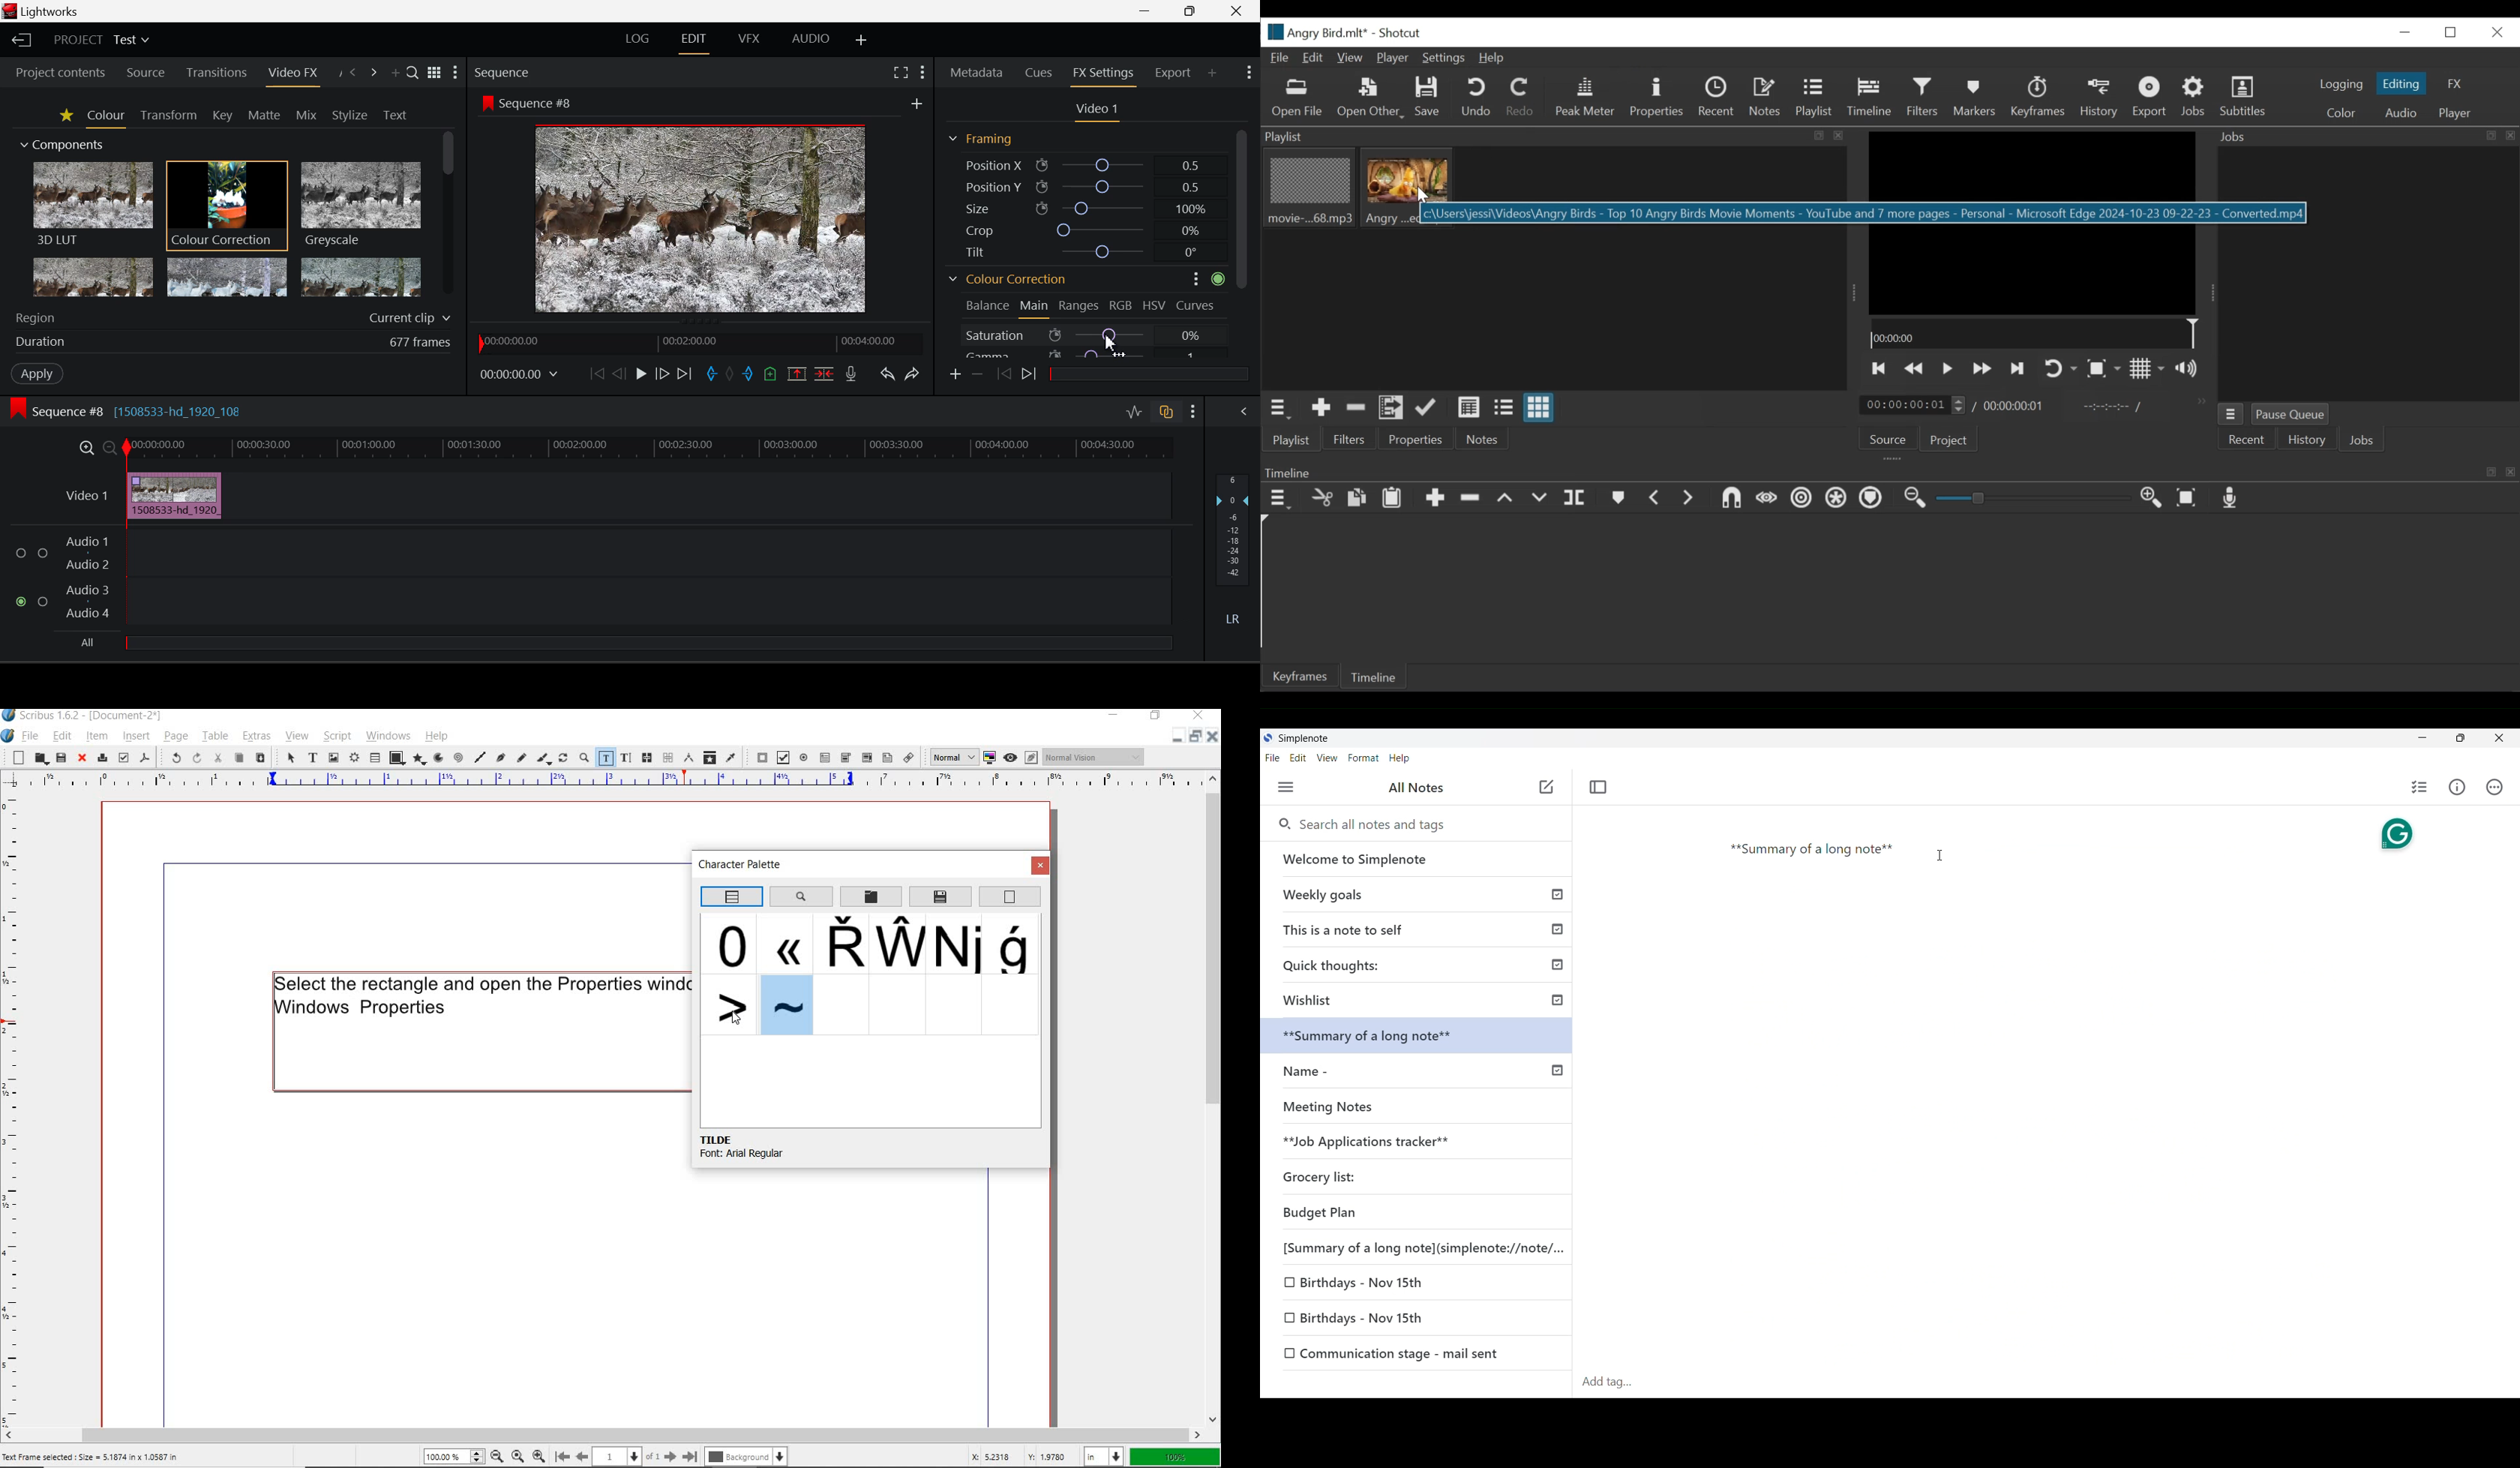 The image size is (2520, 1484). What do you see at coordinates (124, 758) in the screenshot?
I see `preflight verifier` at bounding box center [124, 758].